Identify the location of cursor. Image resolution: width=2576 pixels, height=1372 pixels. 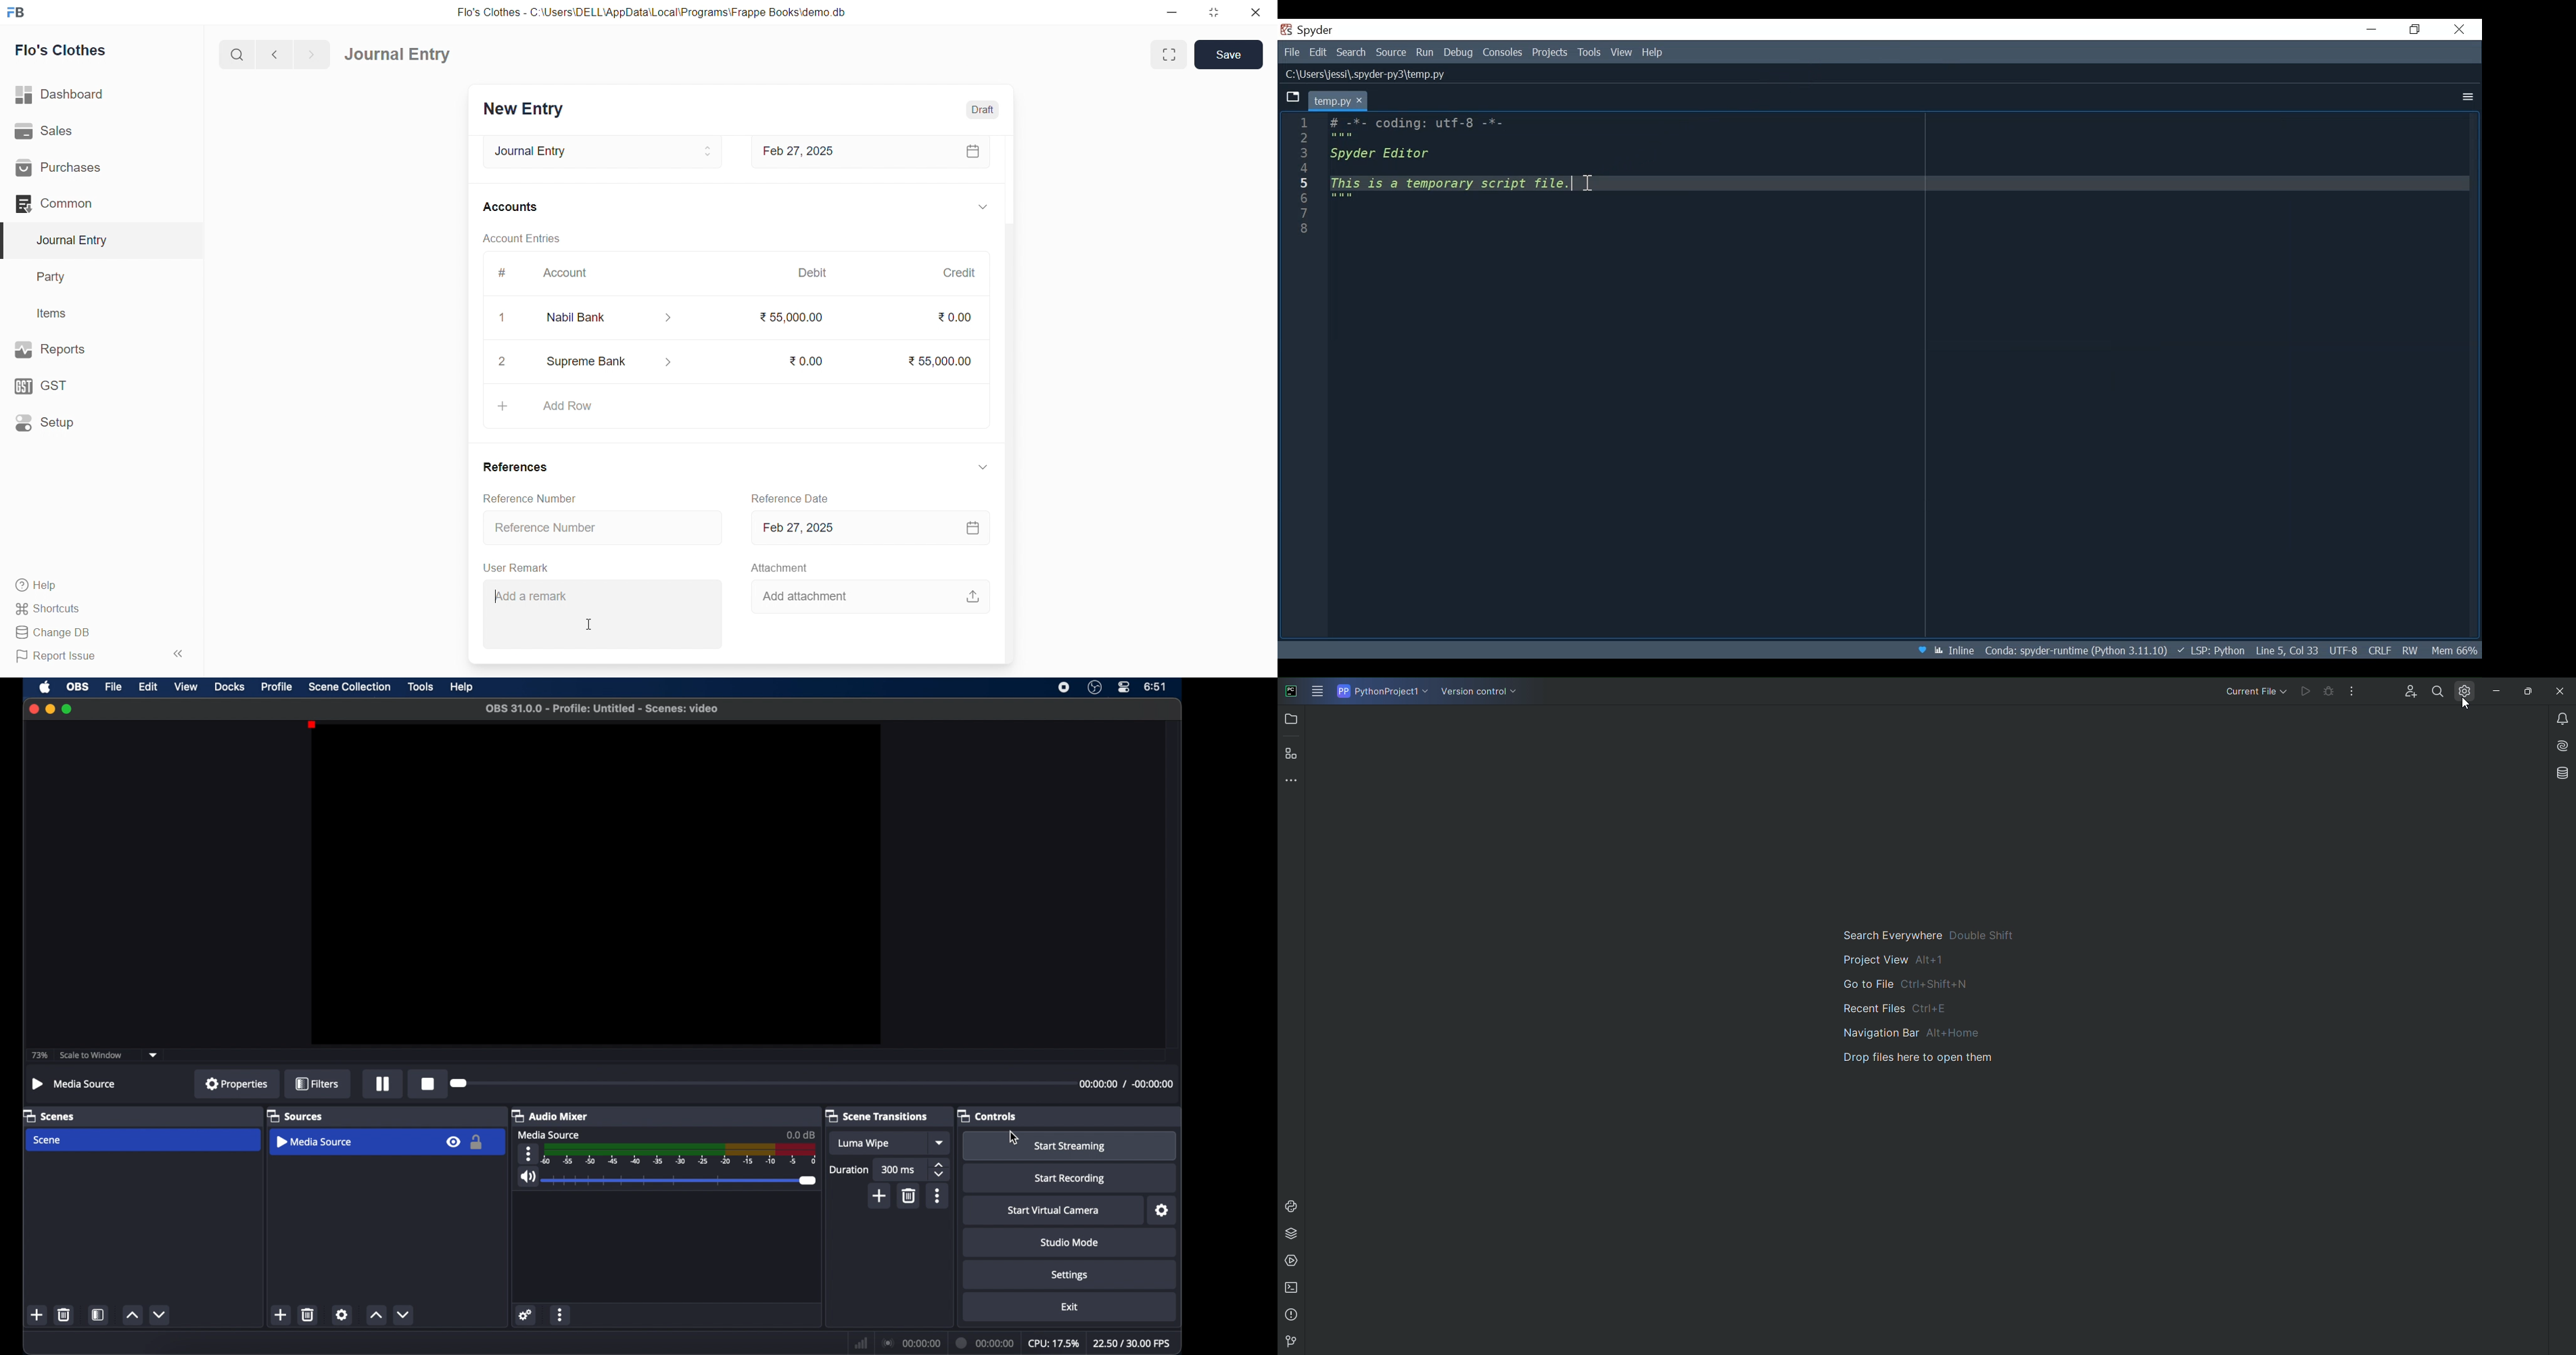
(590, 624).